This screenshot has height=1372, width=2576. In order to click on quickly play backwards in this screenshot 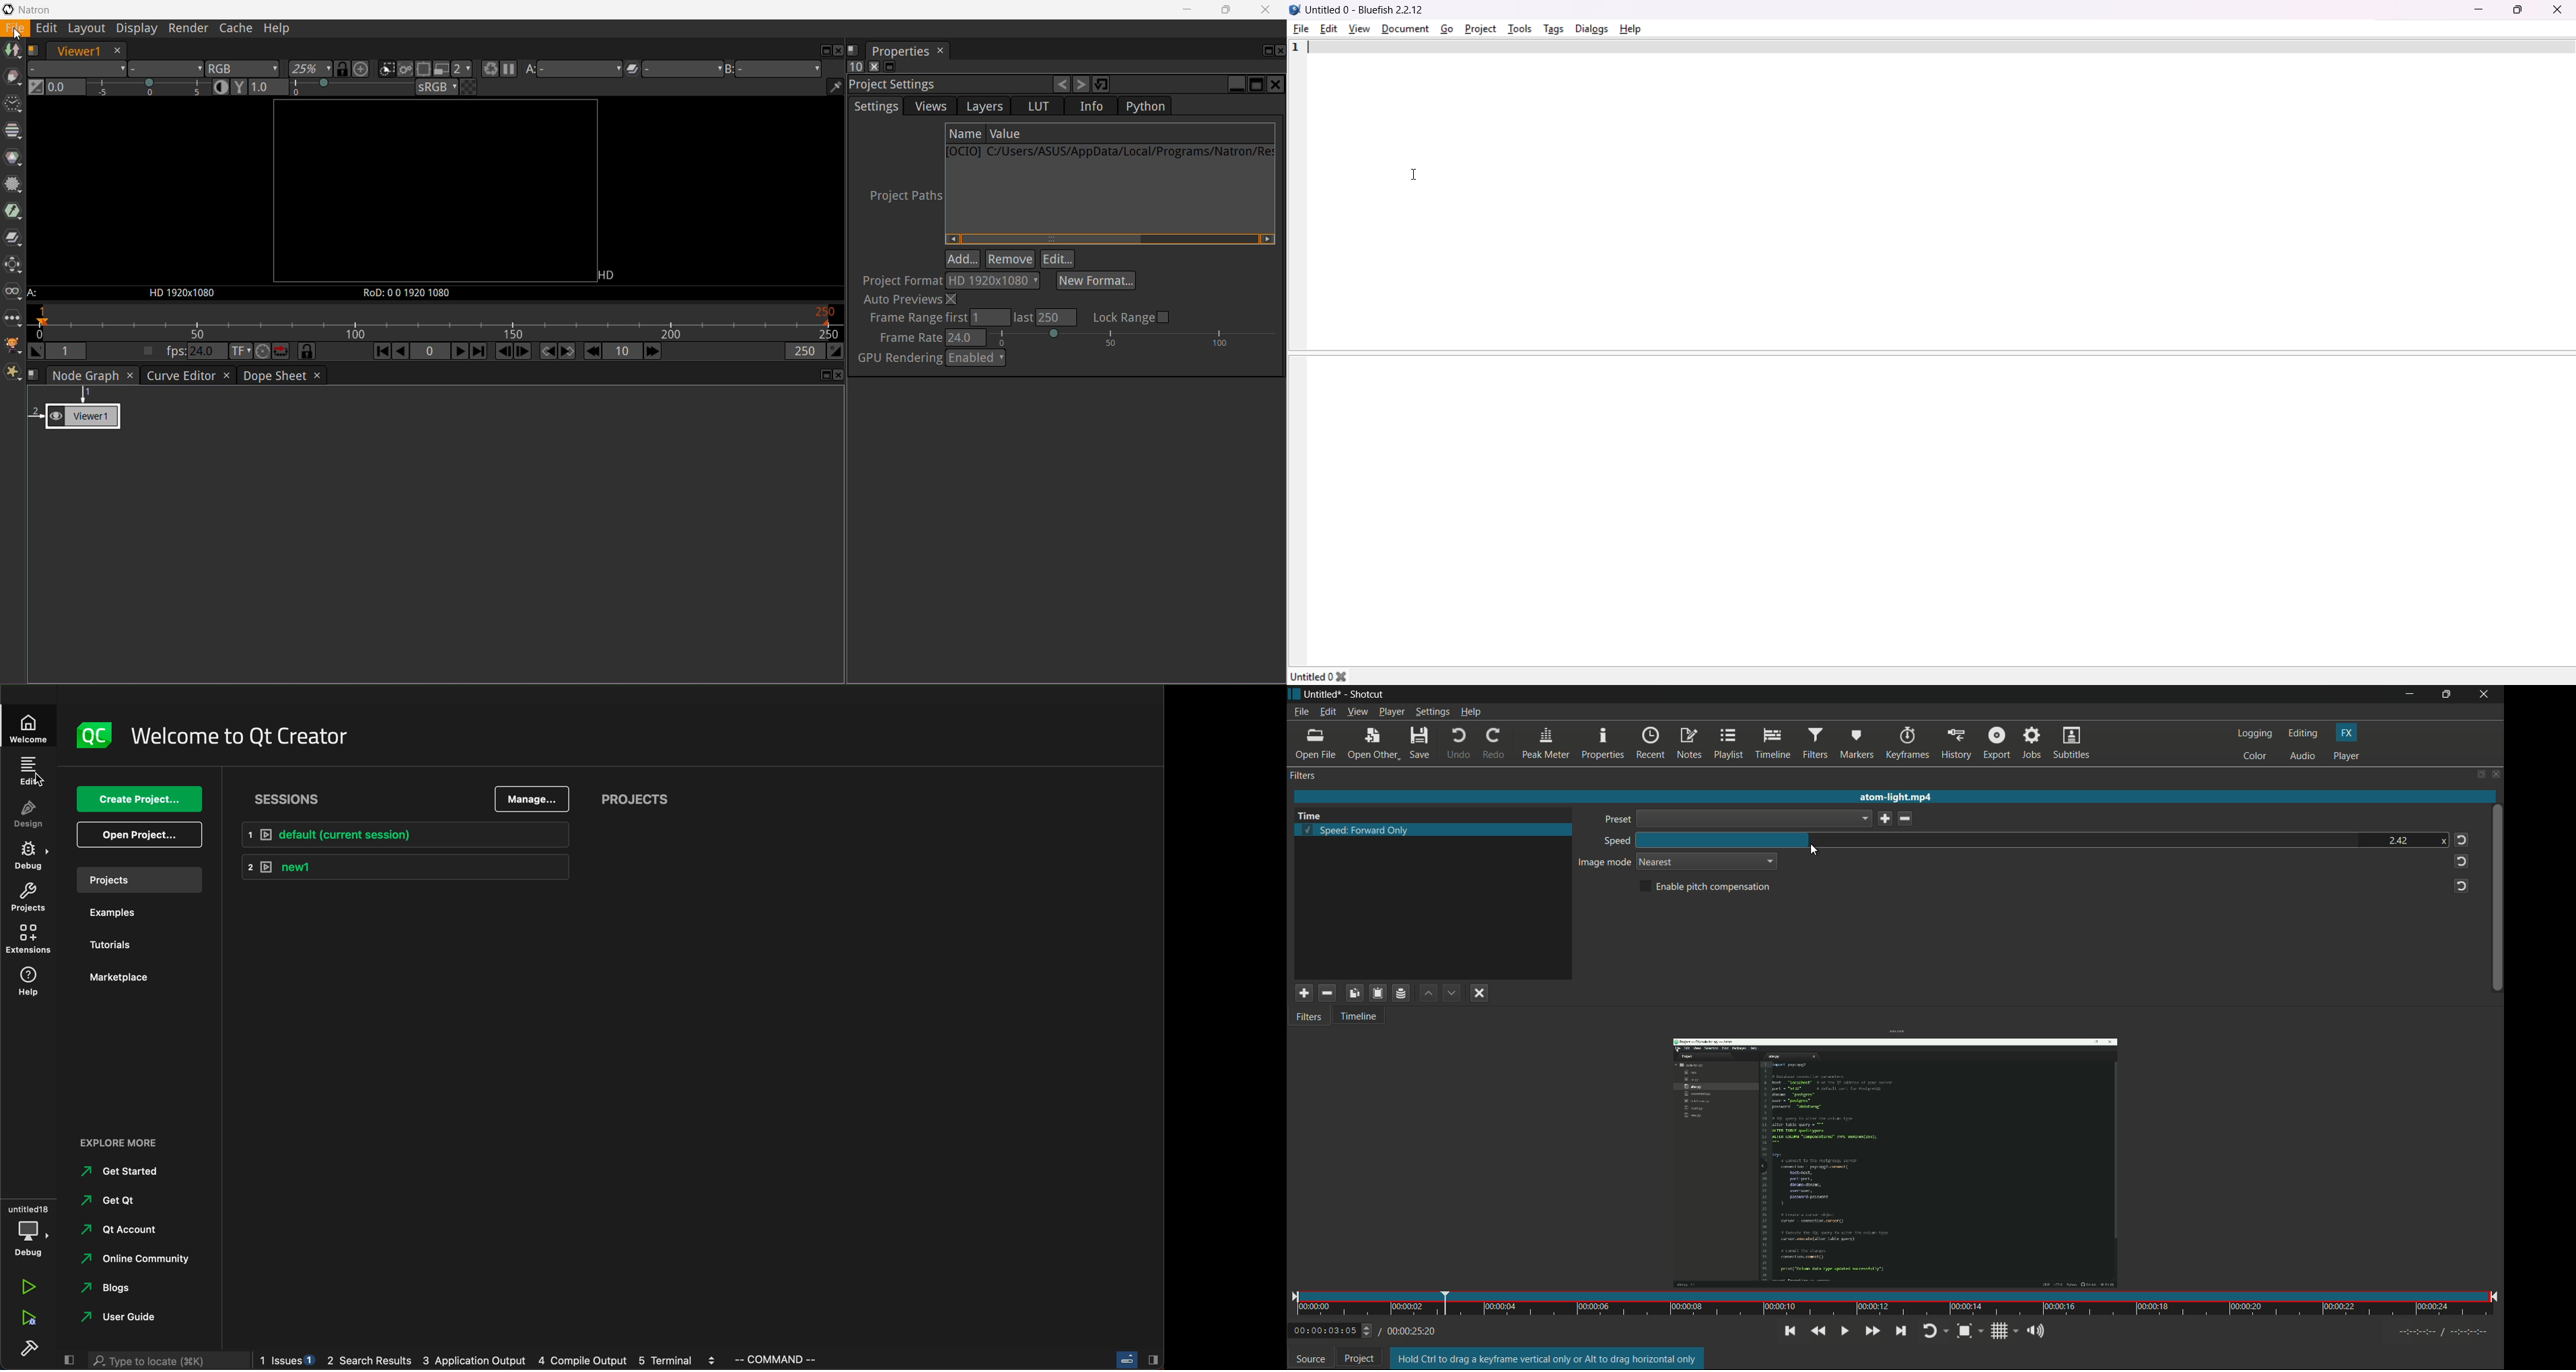, I will do `click(1819, 1332)`.